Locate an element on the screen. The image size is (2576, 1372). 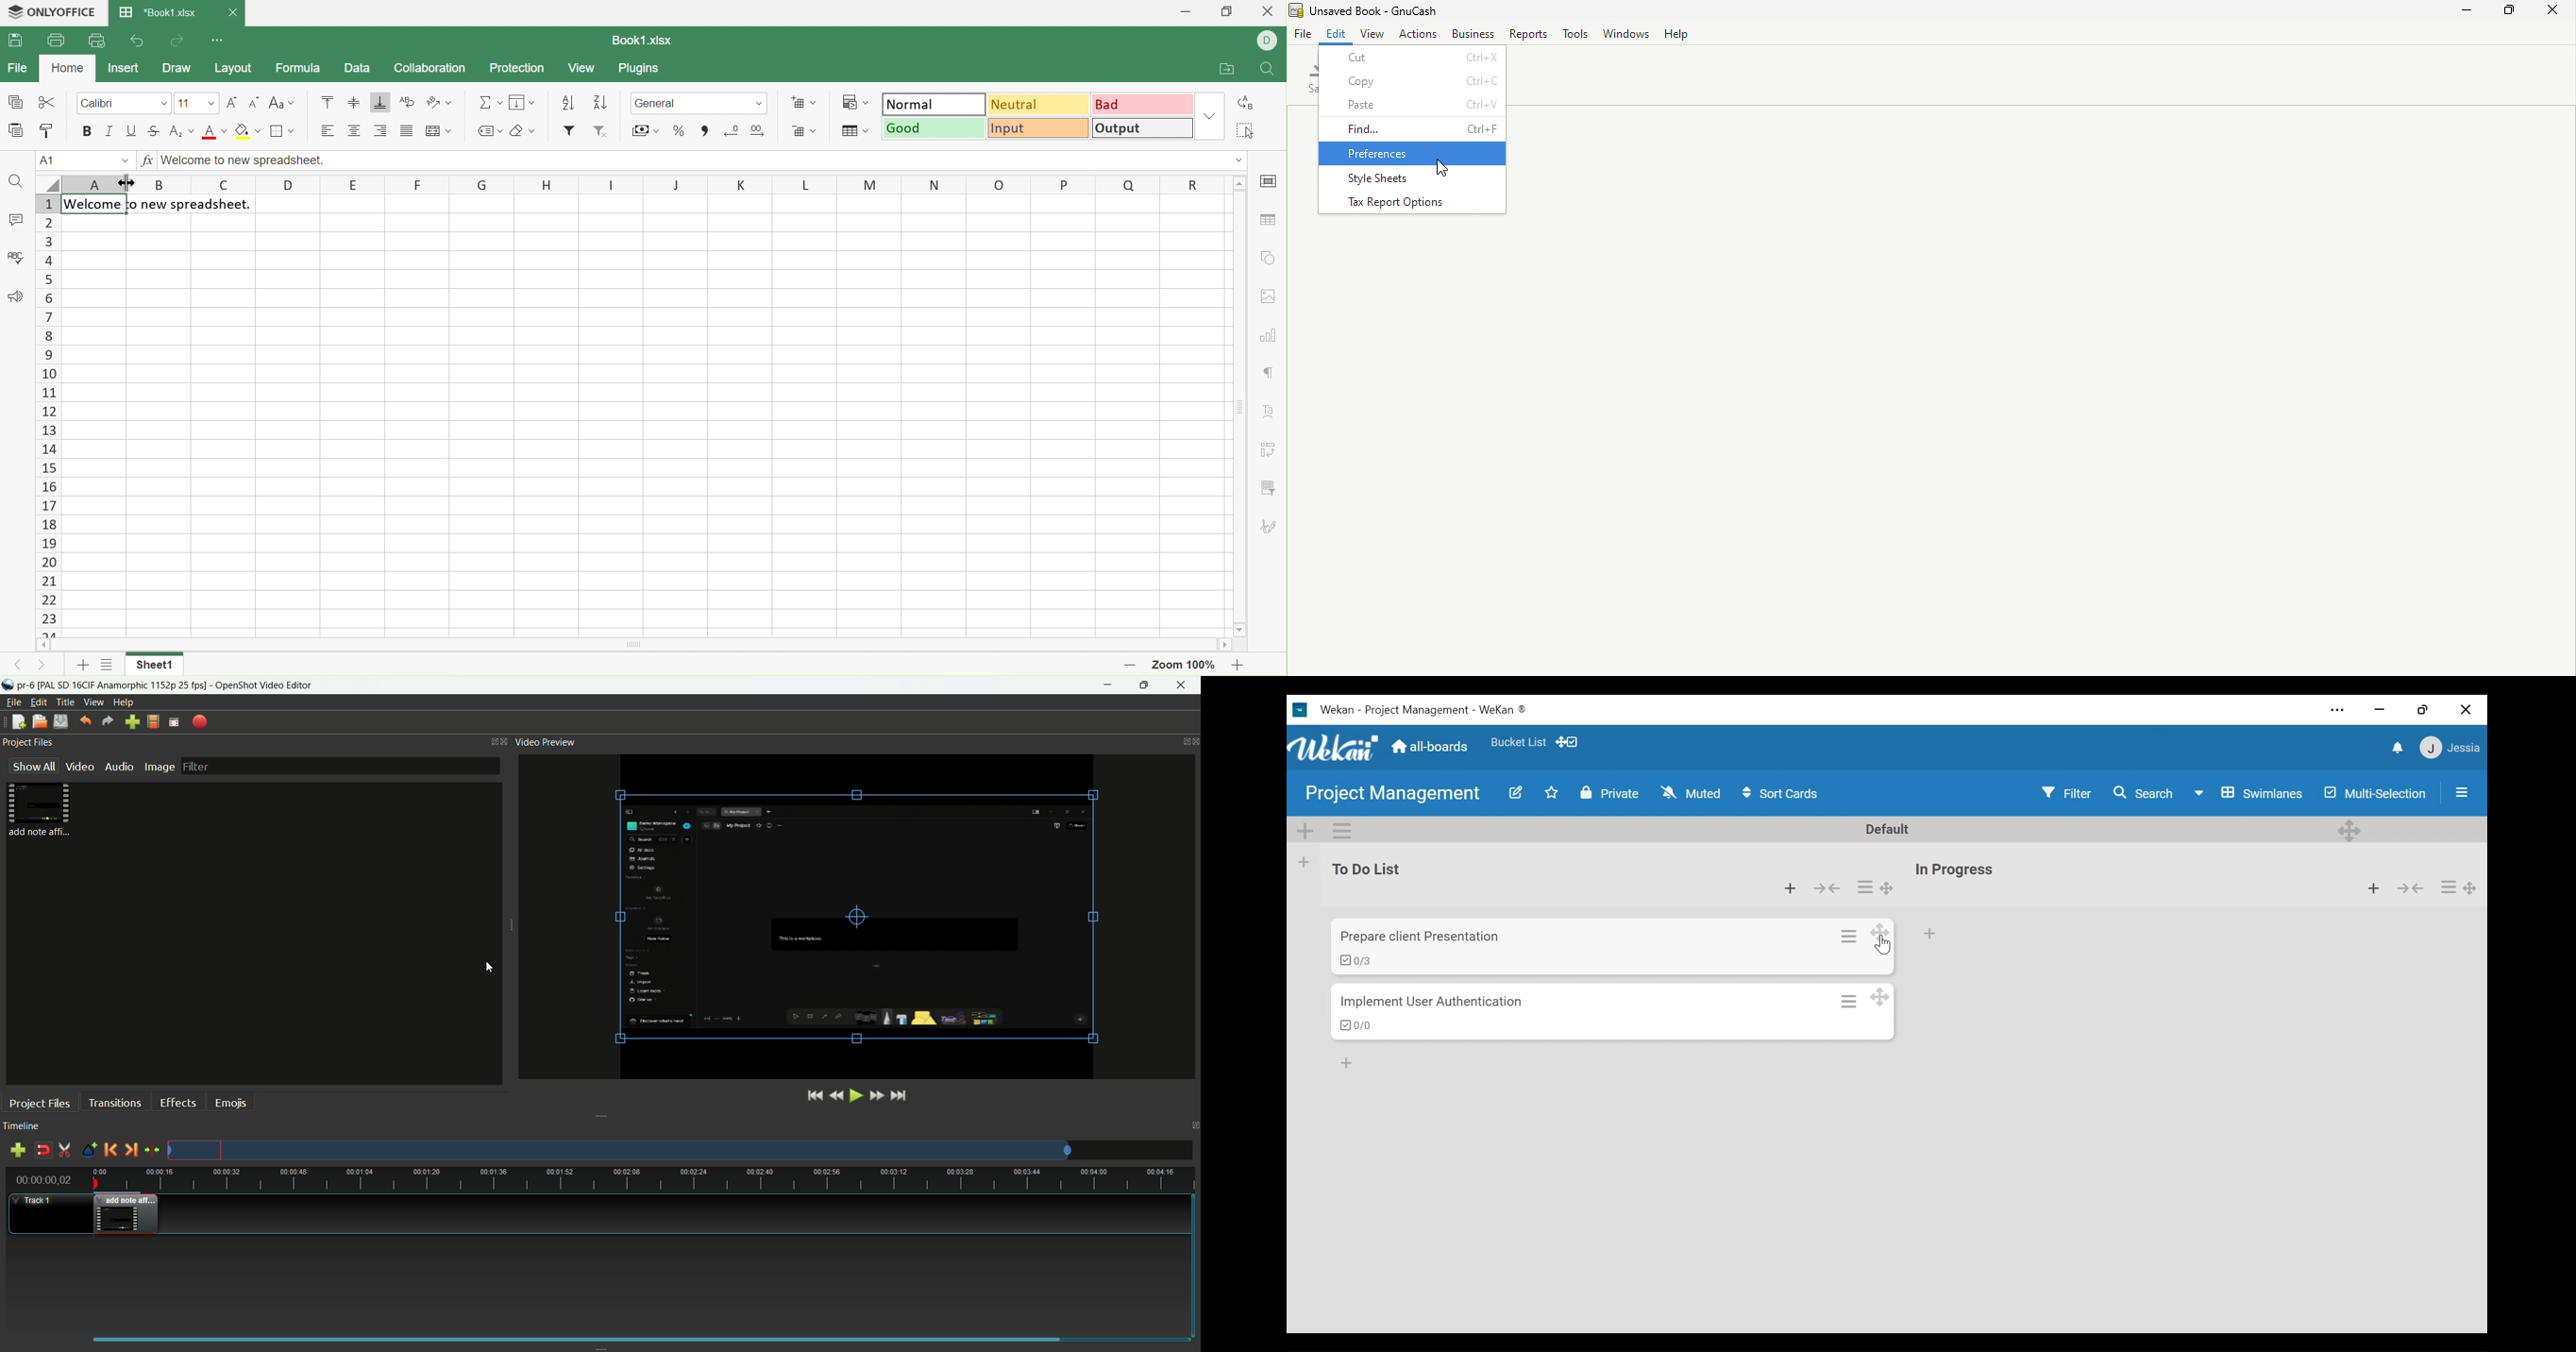
Reports is located at coordinates (1529, 33).